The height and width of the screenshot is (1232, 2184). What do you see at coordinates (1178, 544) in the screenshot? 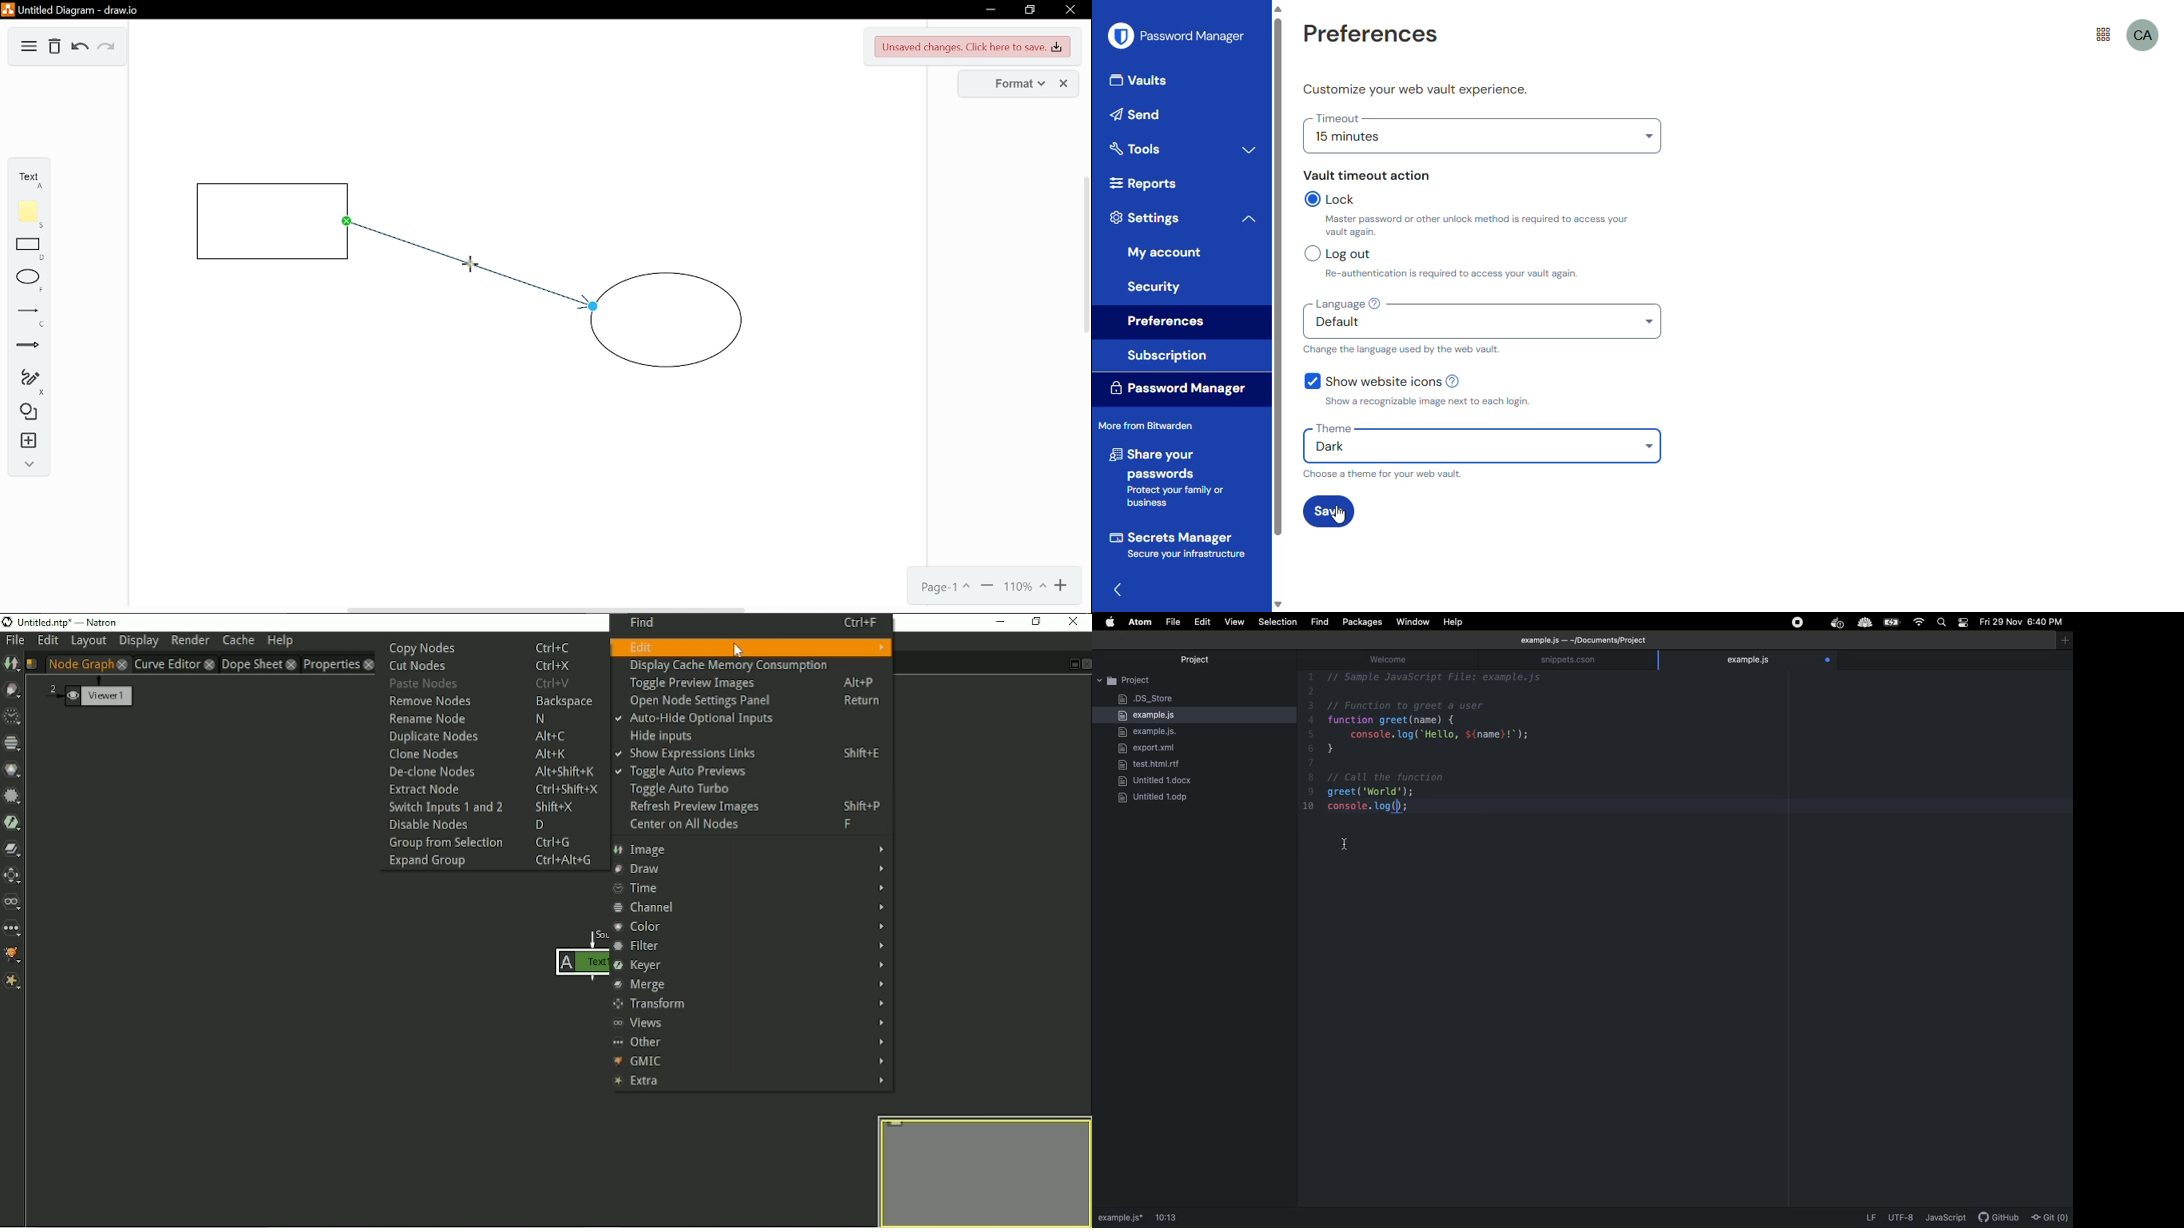
I see `Secrets Manager Secure your infrastructure` at bounding box center [1178, 544].